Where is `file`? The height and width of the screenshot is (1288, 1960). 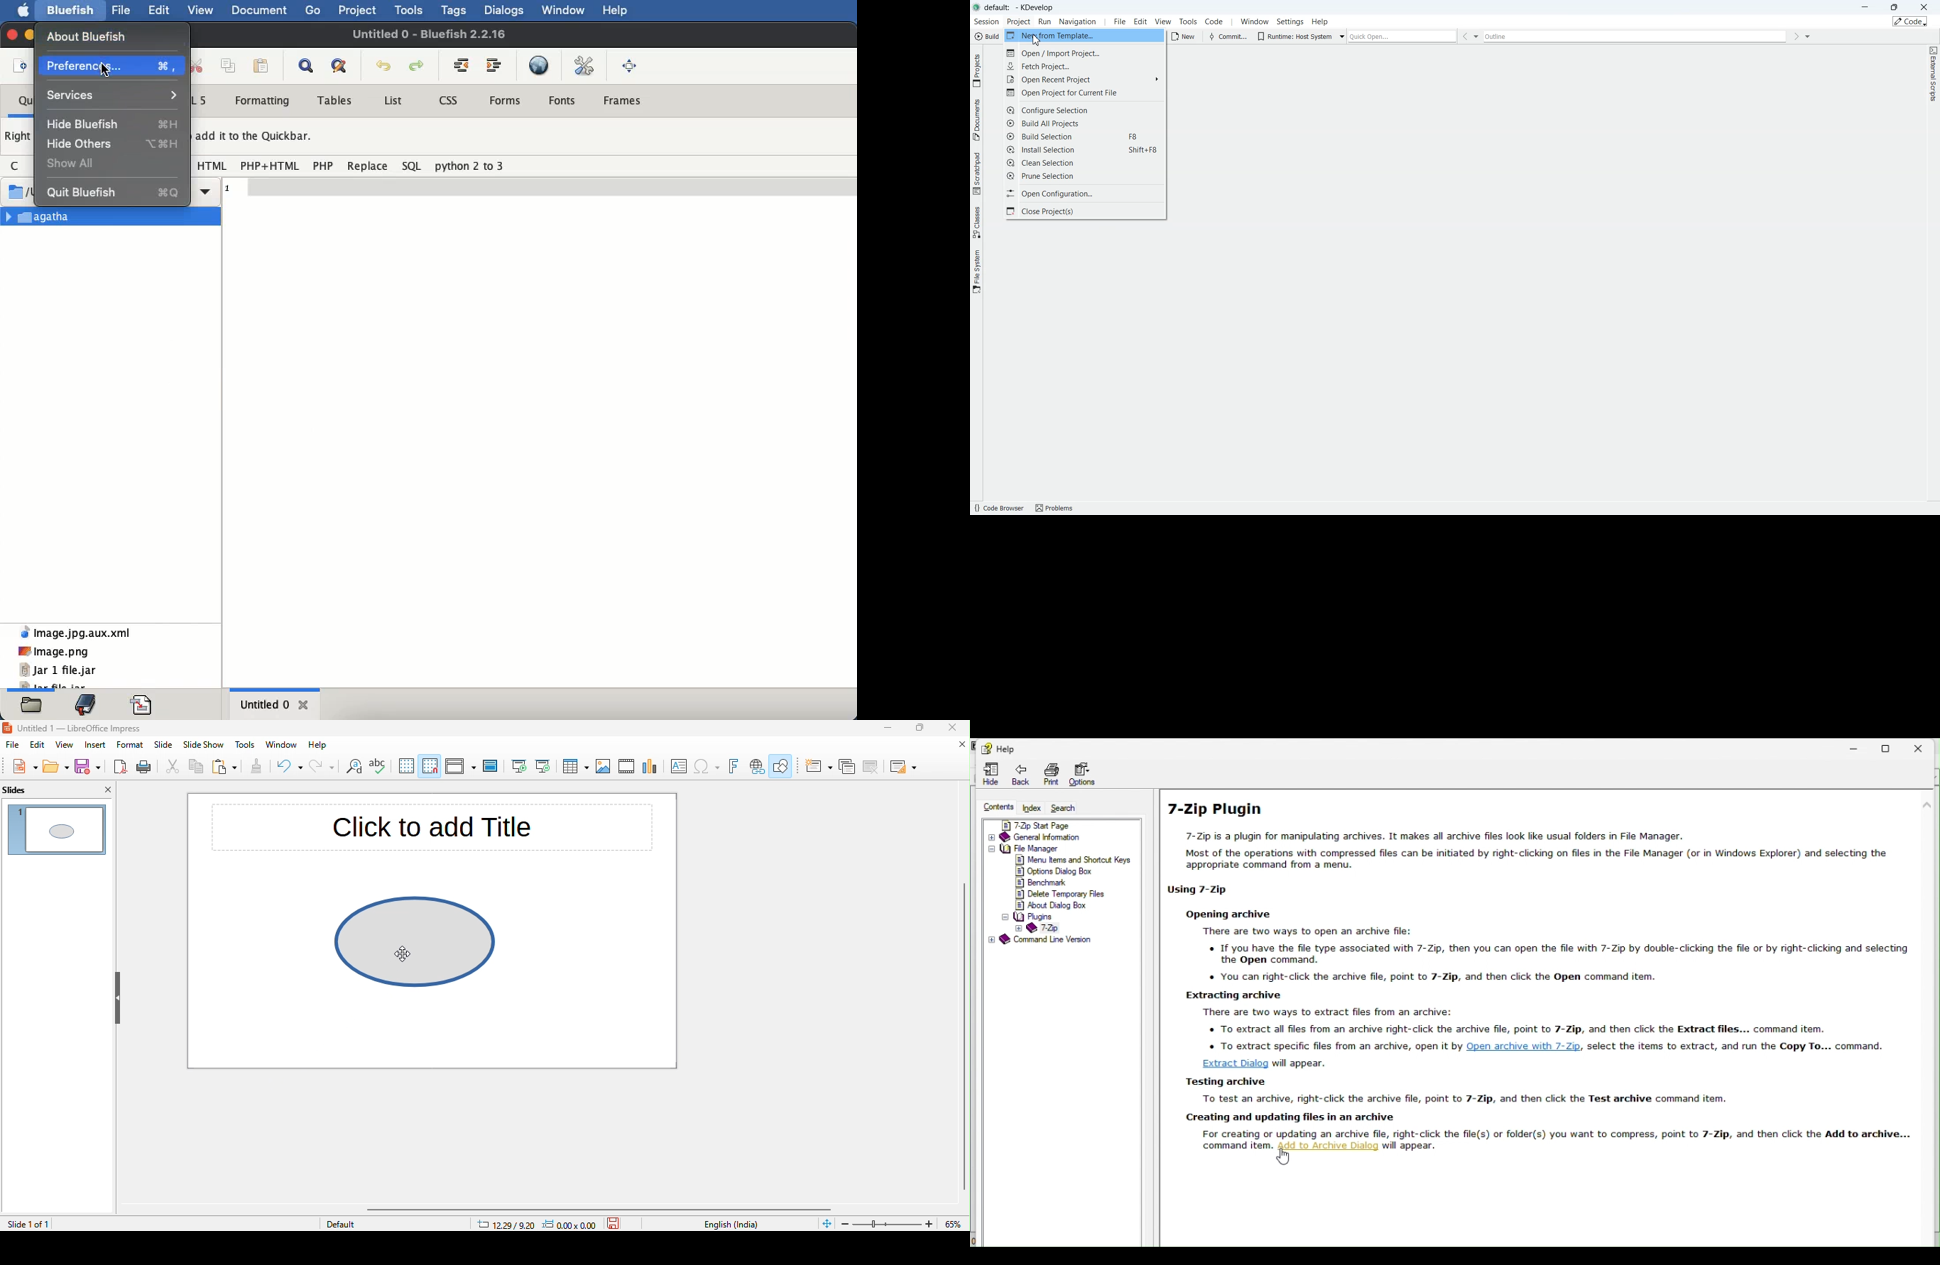
file is located at coordinates (12, 746).